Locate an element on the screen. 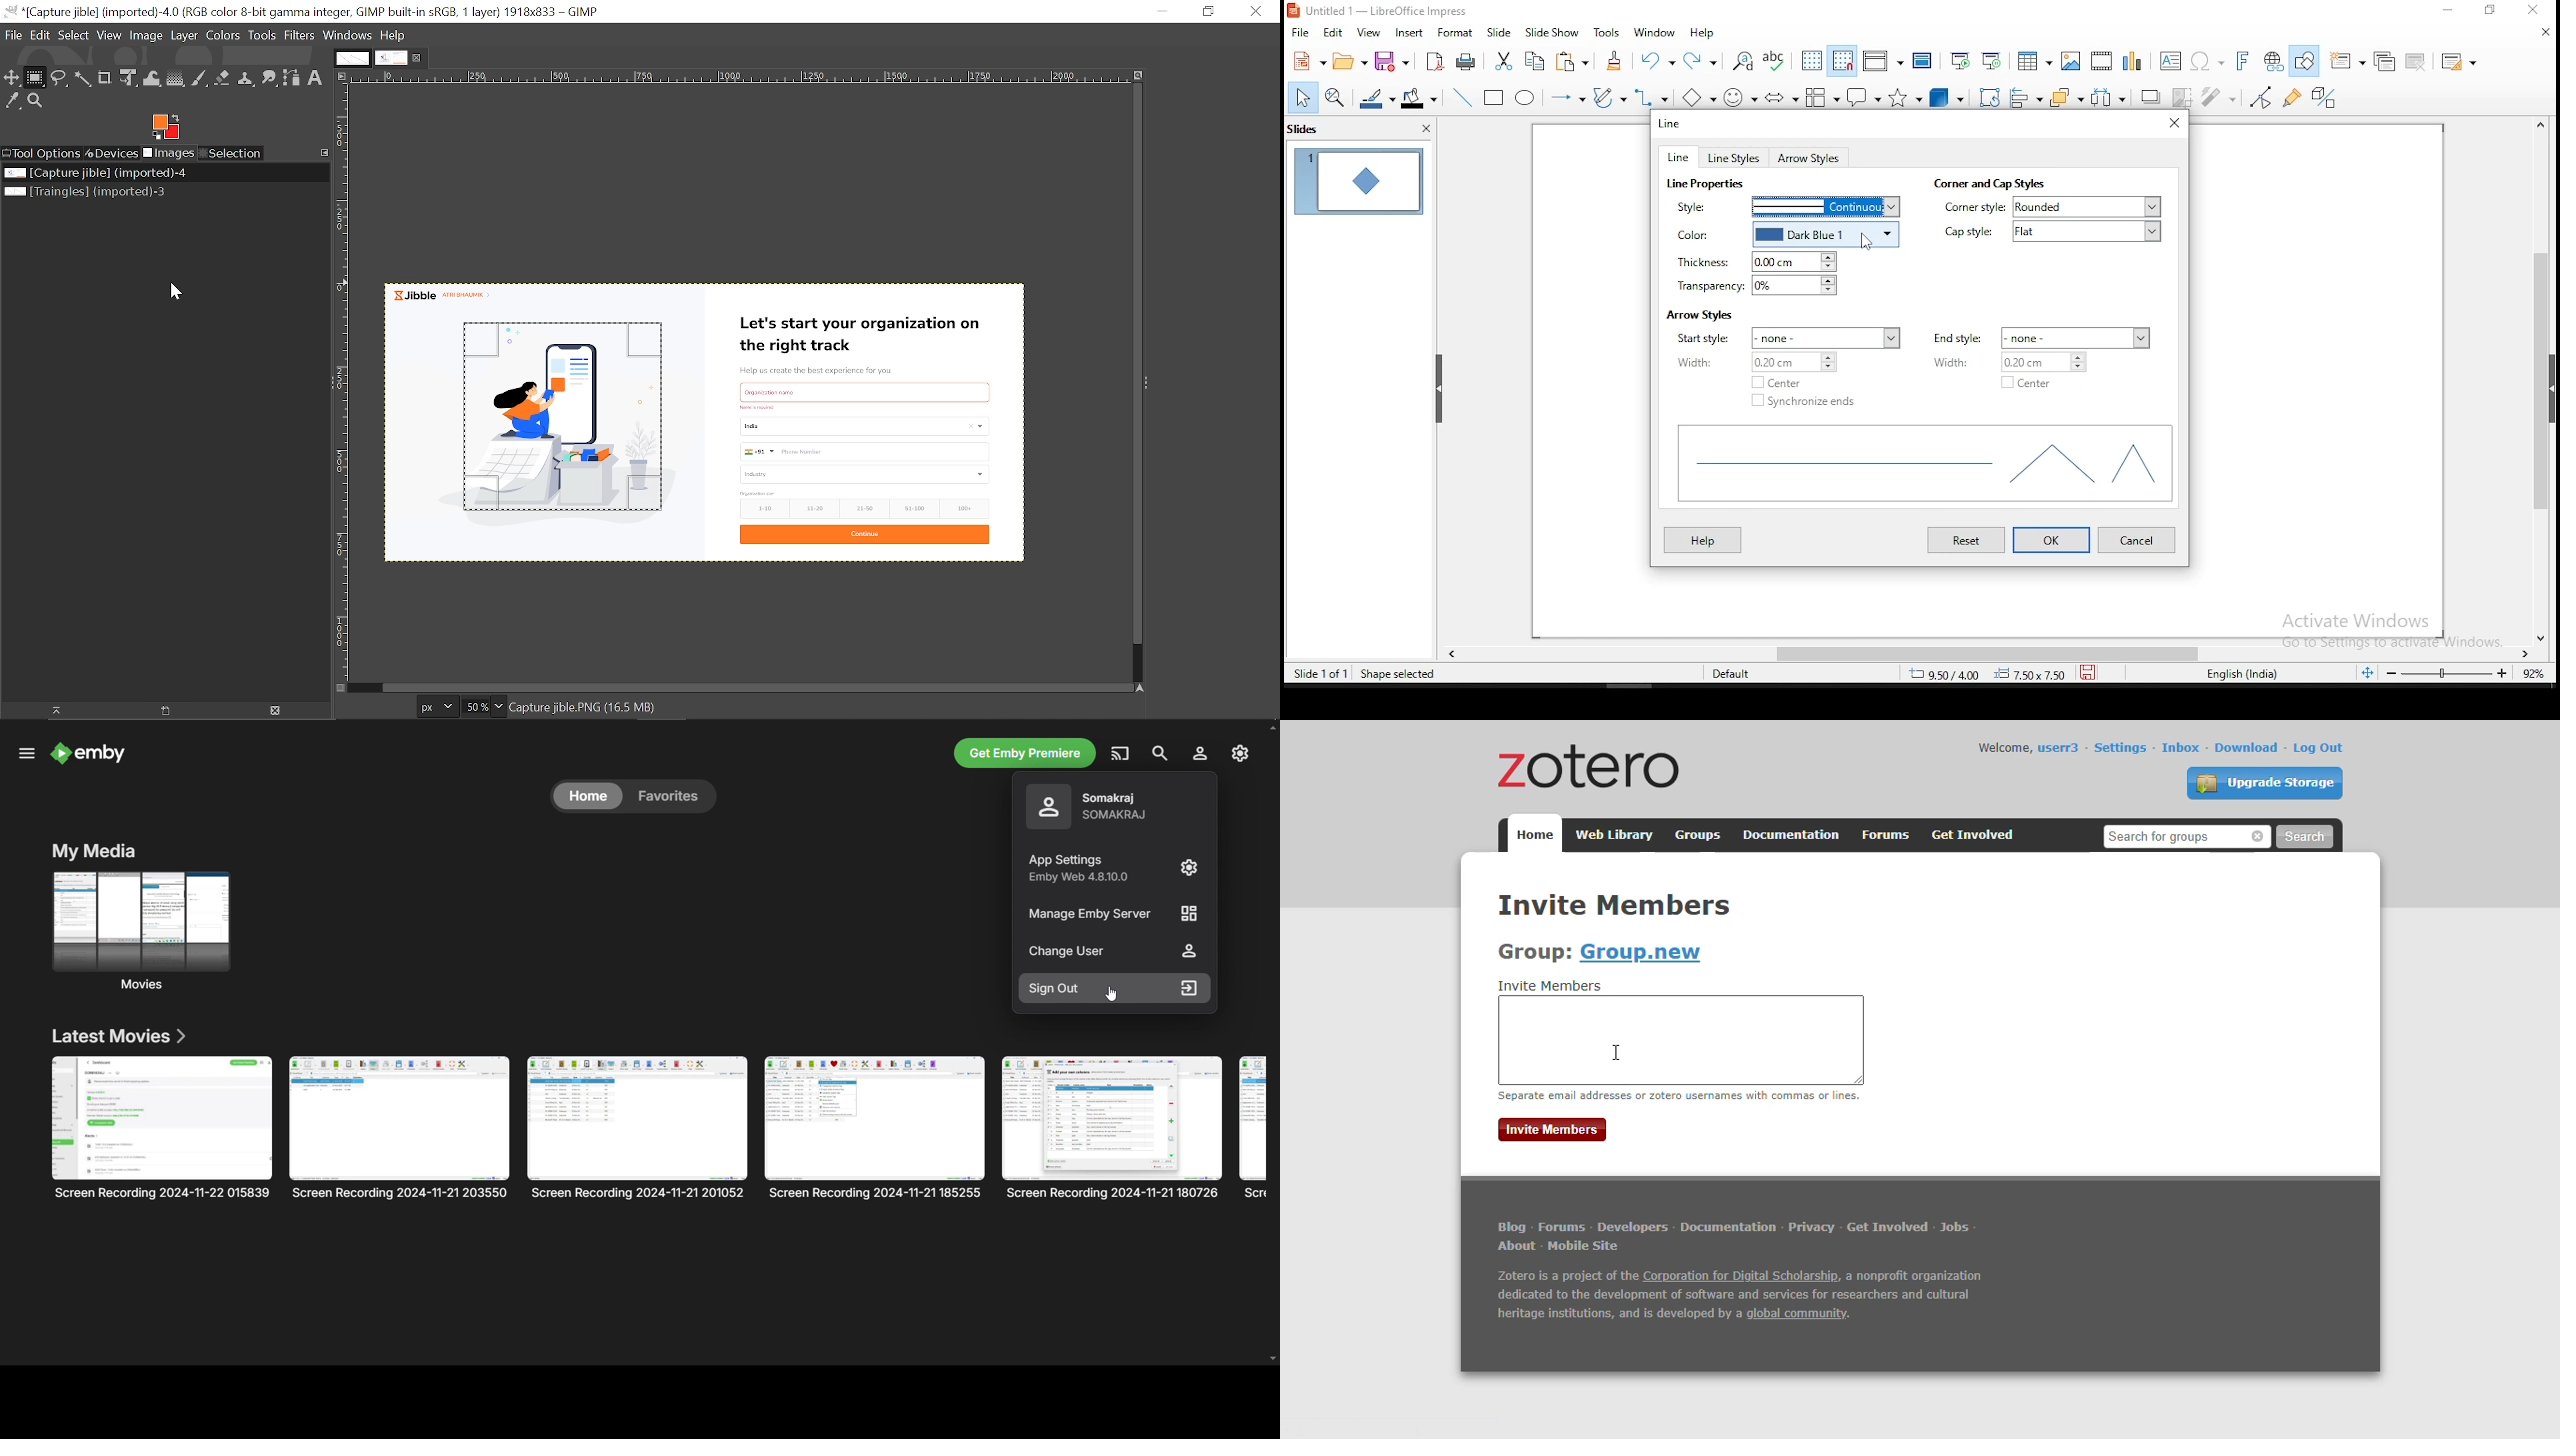 Image resolution: width=2576 pixels, height=1456 pixels. display grid is located at coordinates (1812, 61).